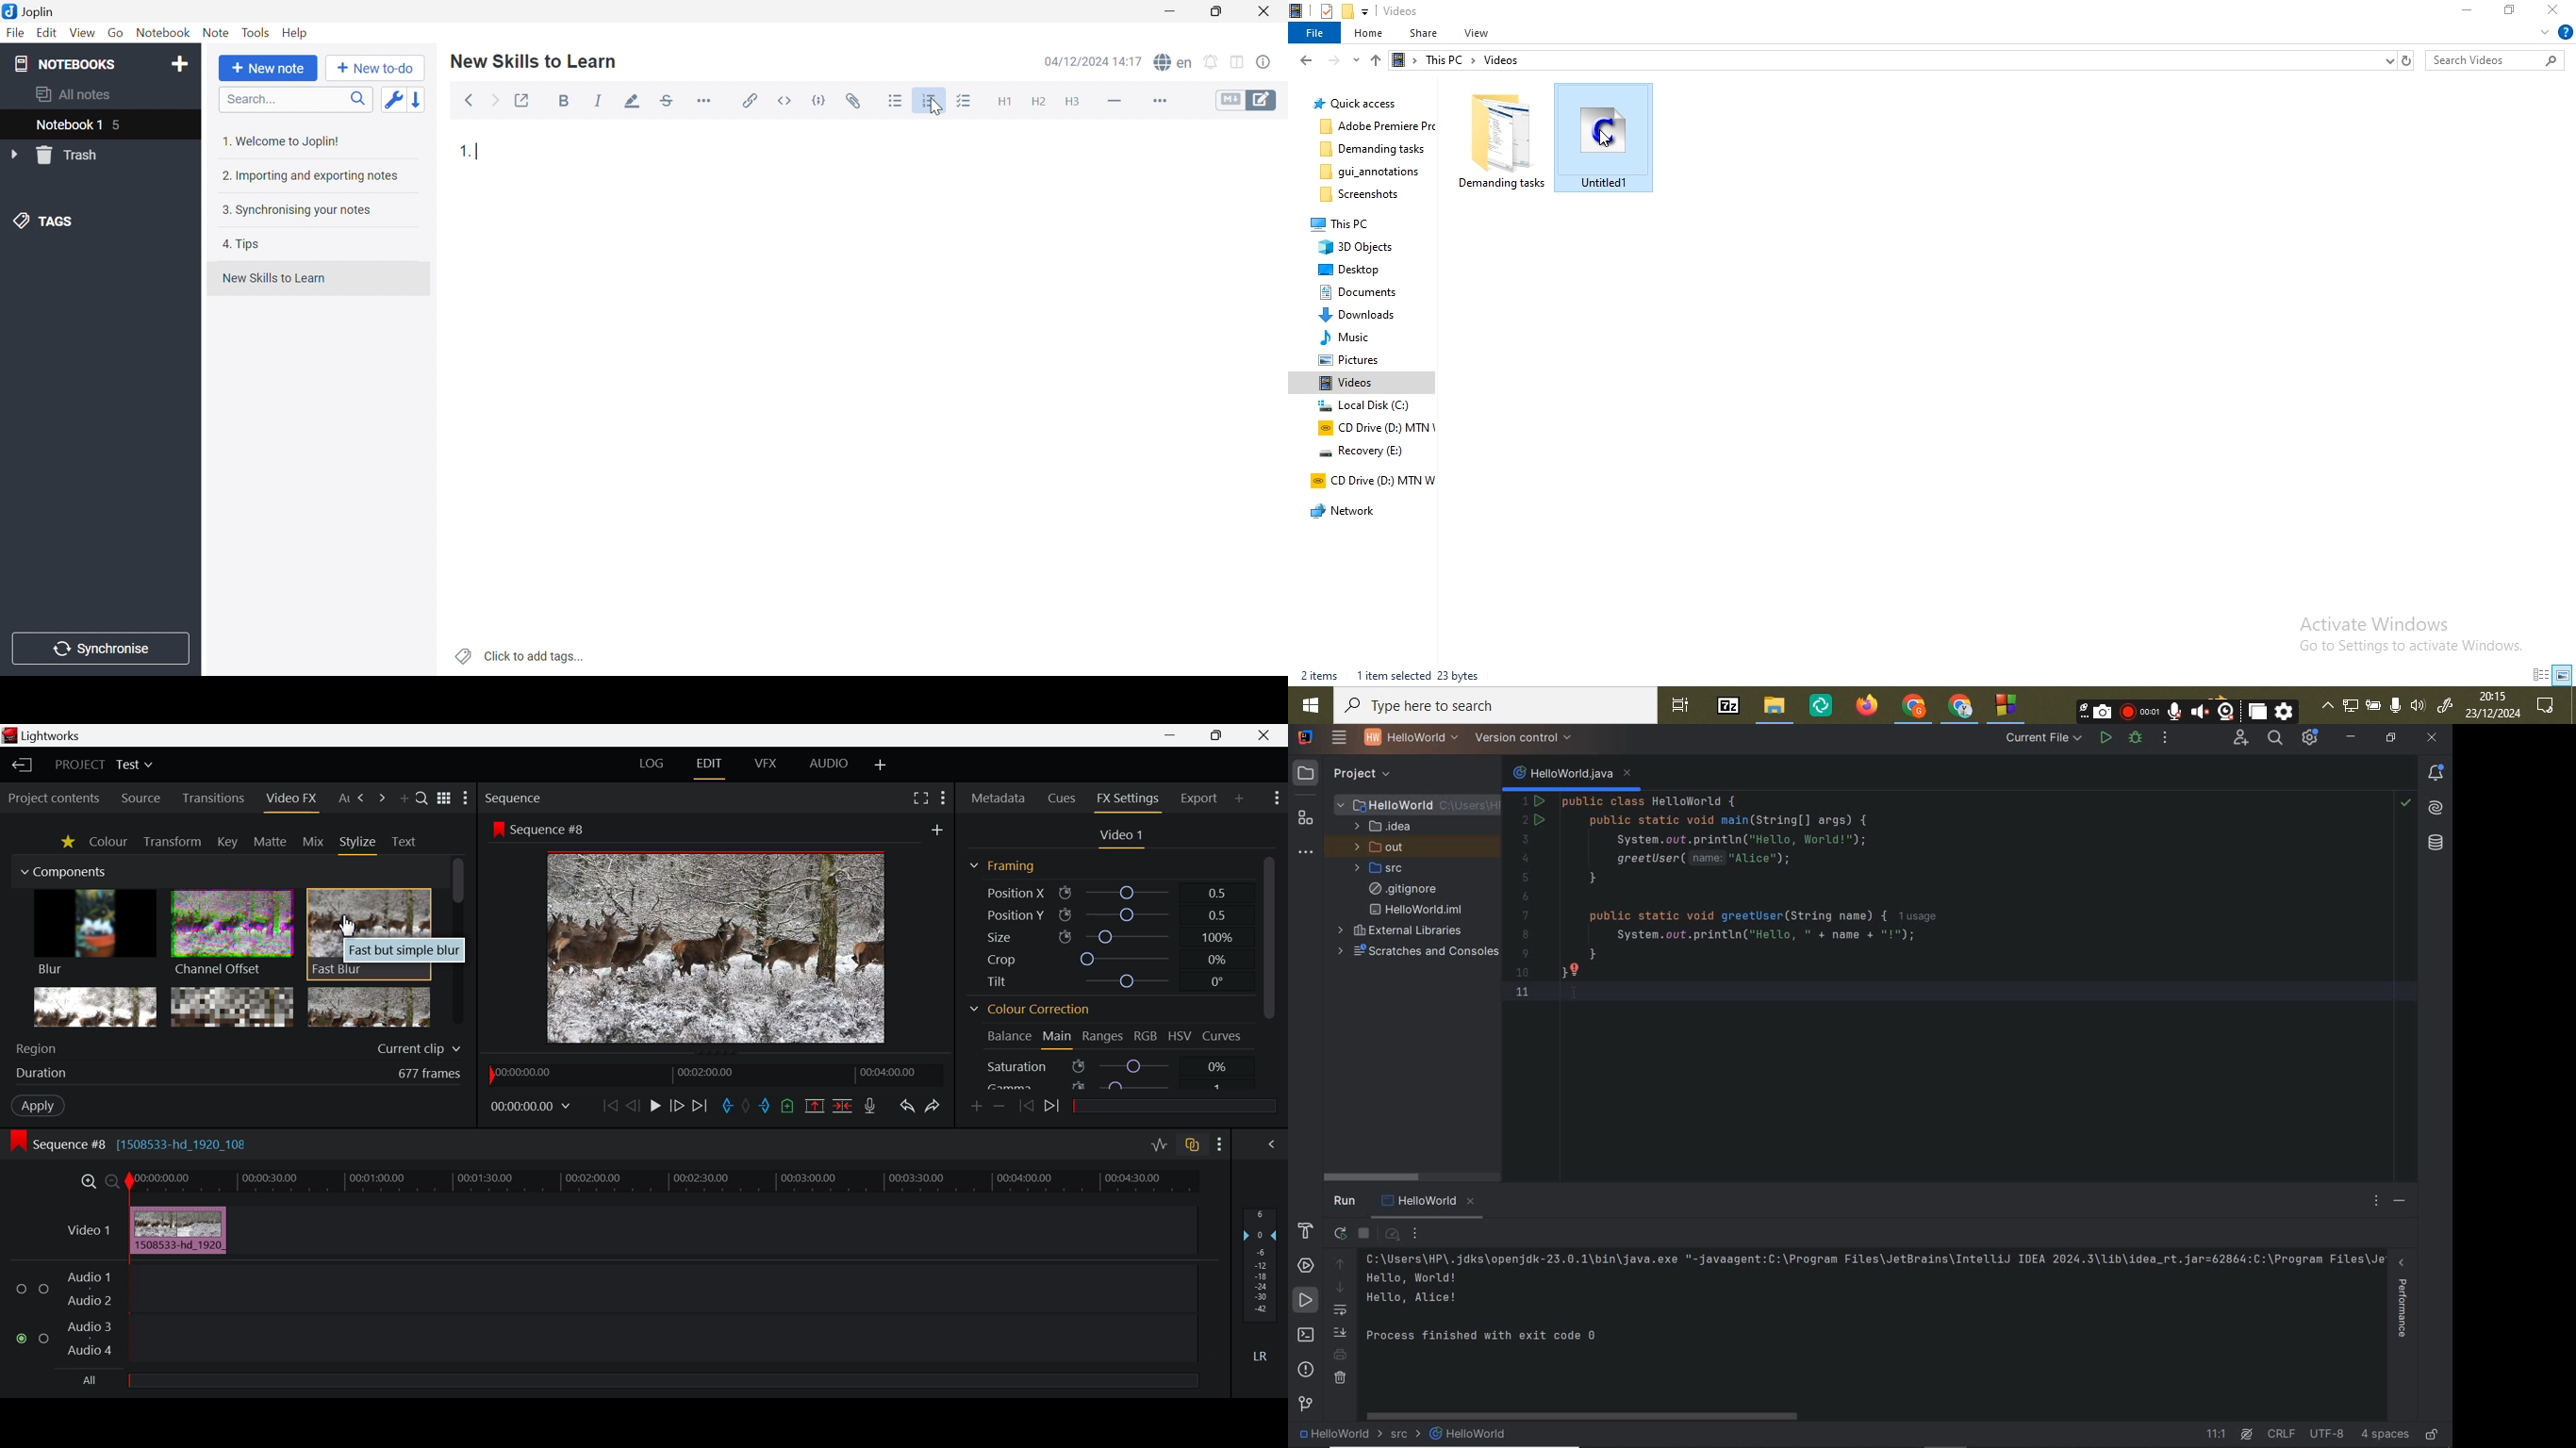 The width and height of the screenshot is (2576, 1456). Describe the element at coordinates (1350, 250) in the screenshot. I see `folder` at that location.